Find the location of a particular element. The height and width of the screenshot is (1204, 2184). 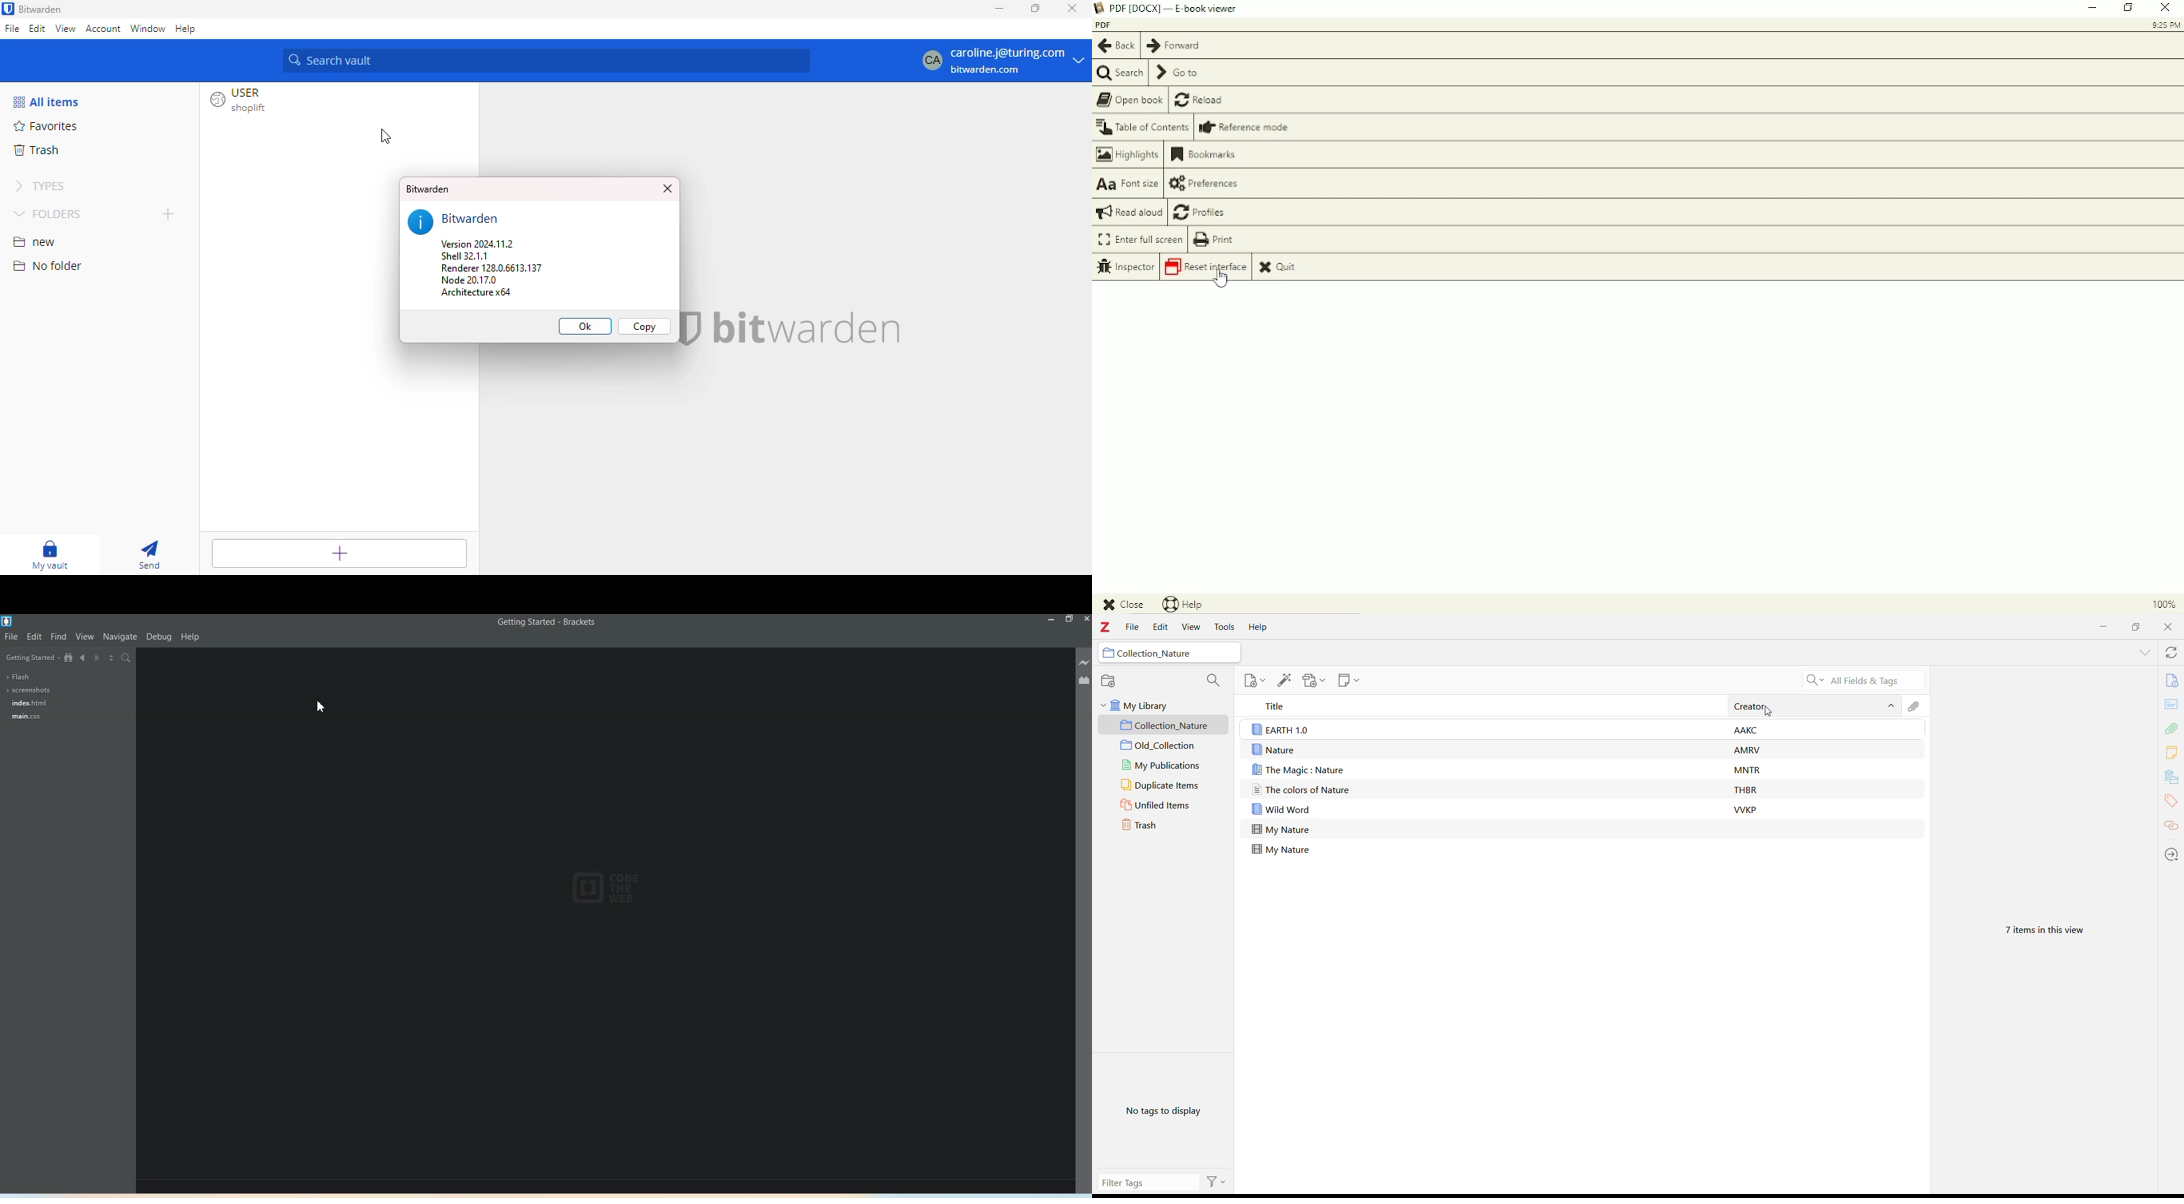

minimize is located at coordinates (1000, 8).